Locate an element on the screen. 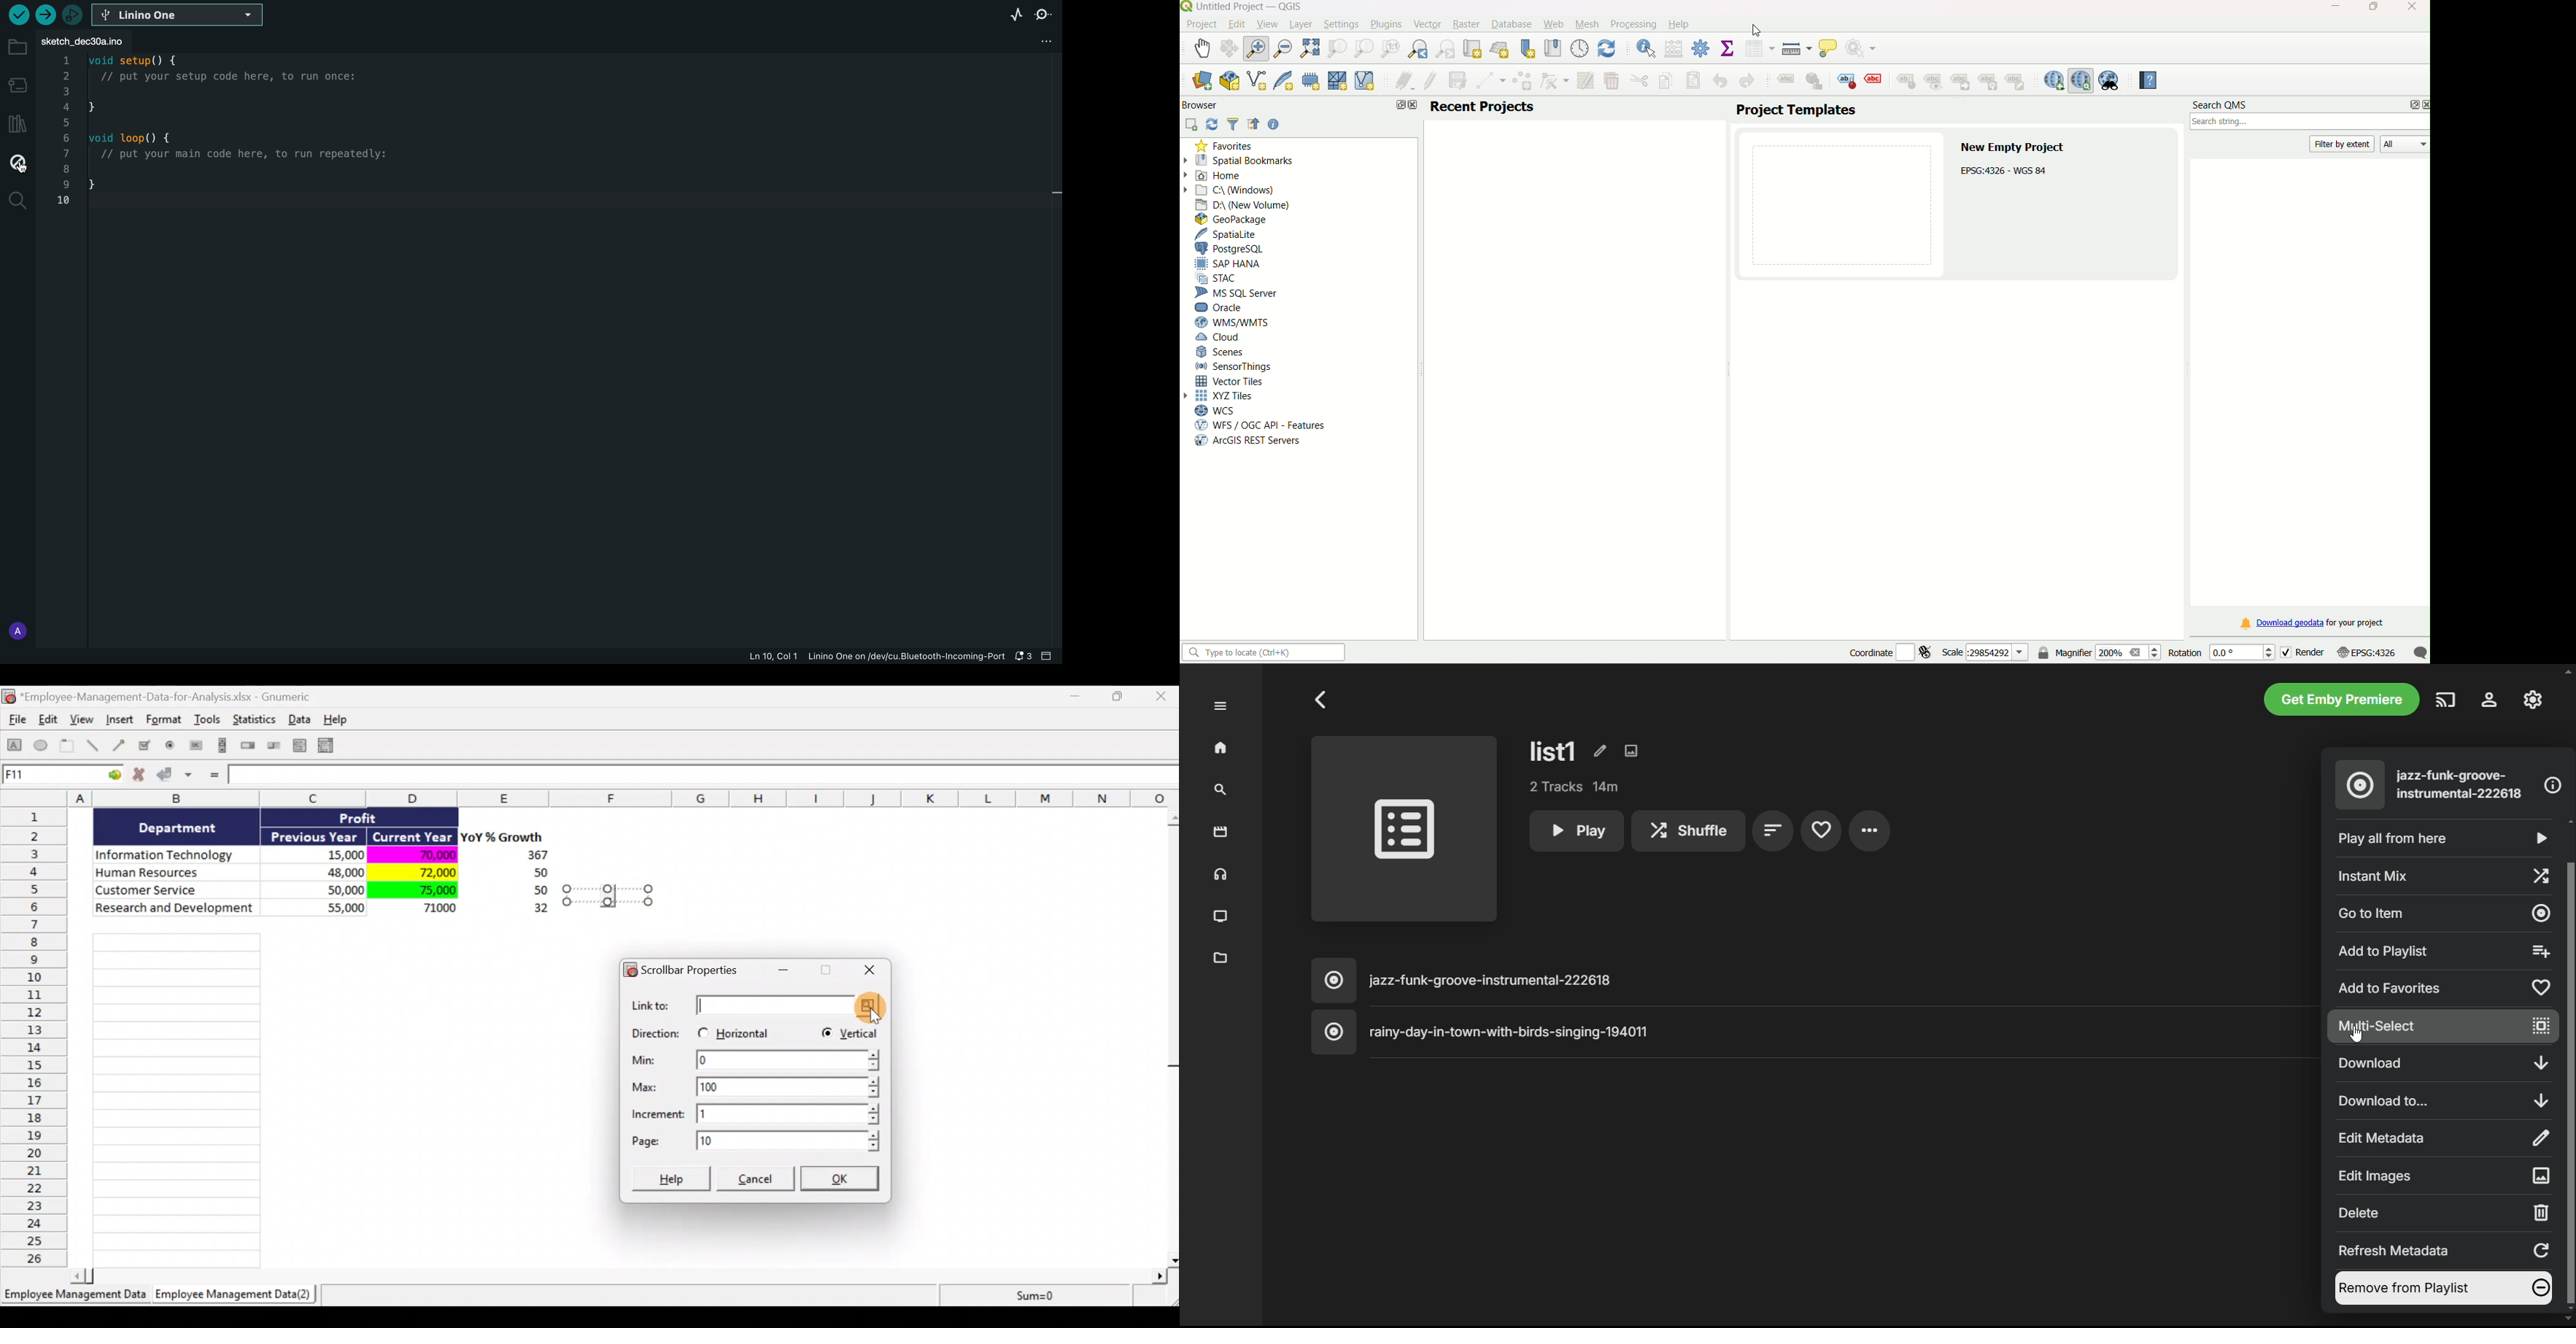 This screenshot has height=1344, width=2576. Plugins is located at coordinates (1385, 25).